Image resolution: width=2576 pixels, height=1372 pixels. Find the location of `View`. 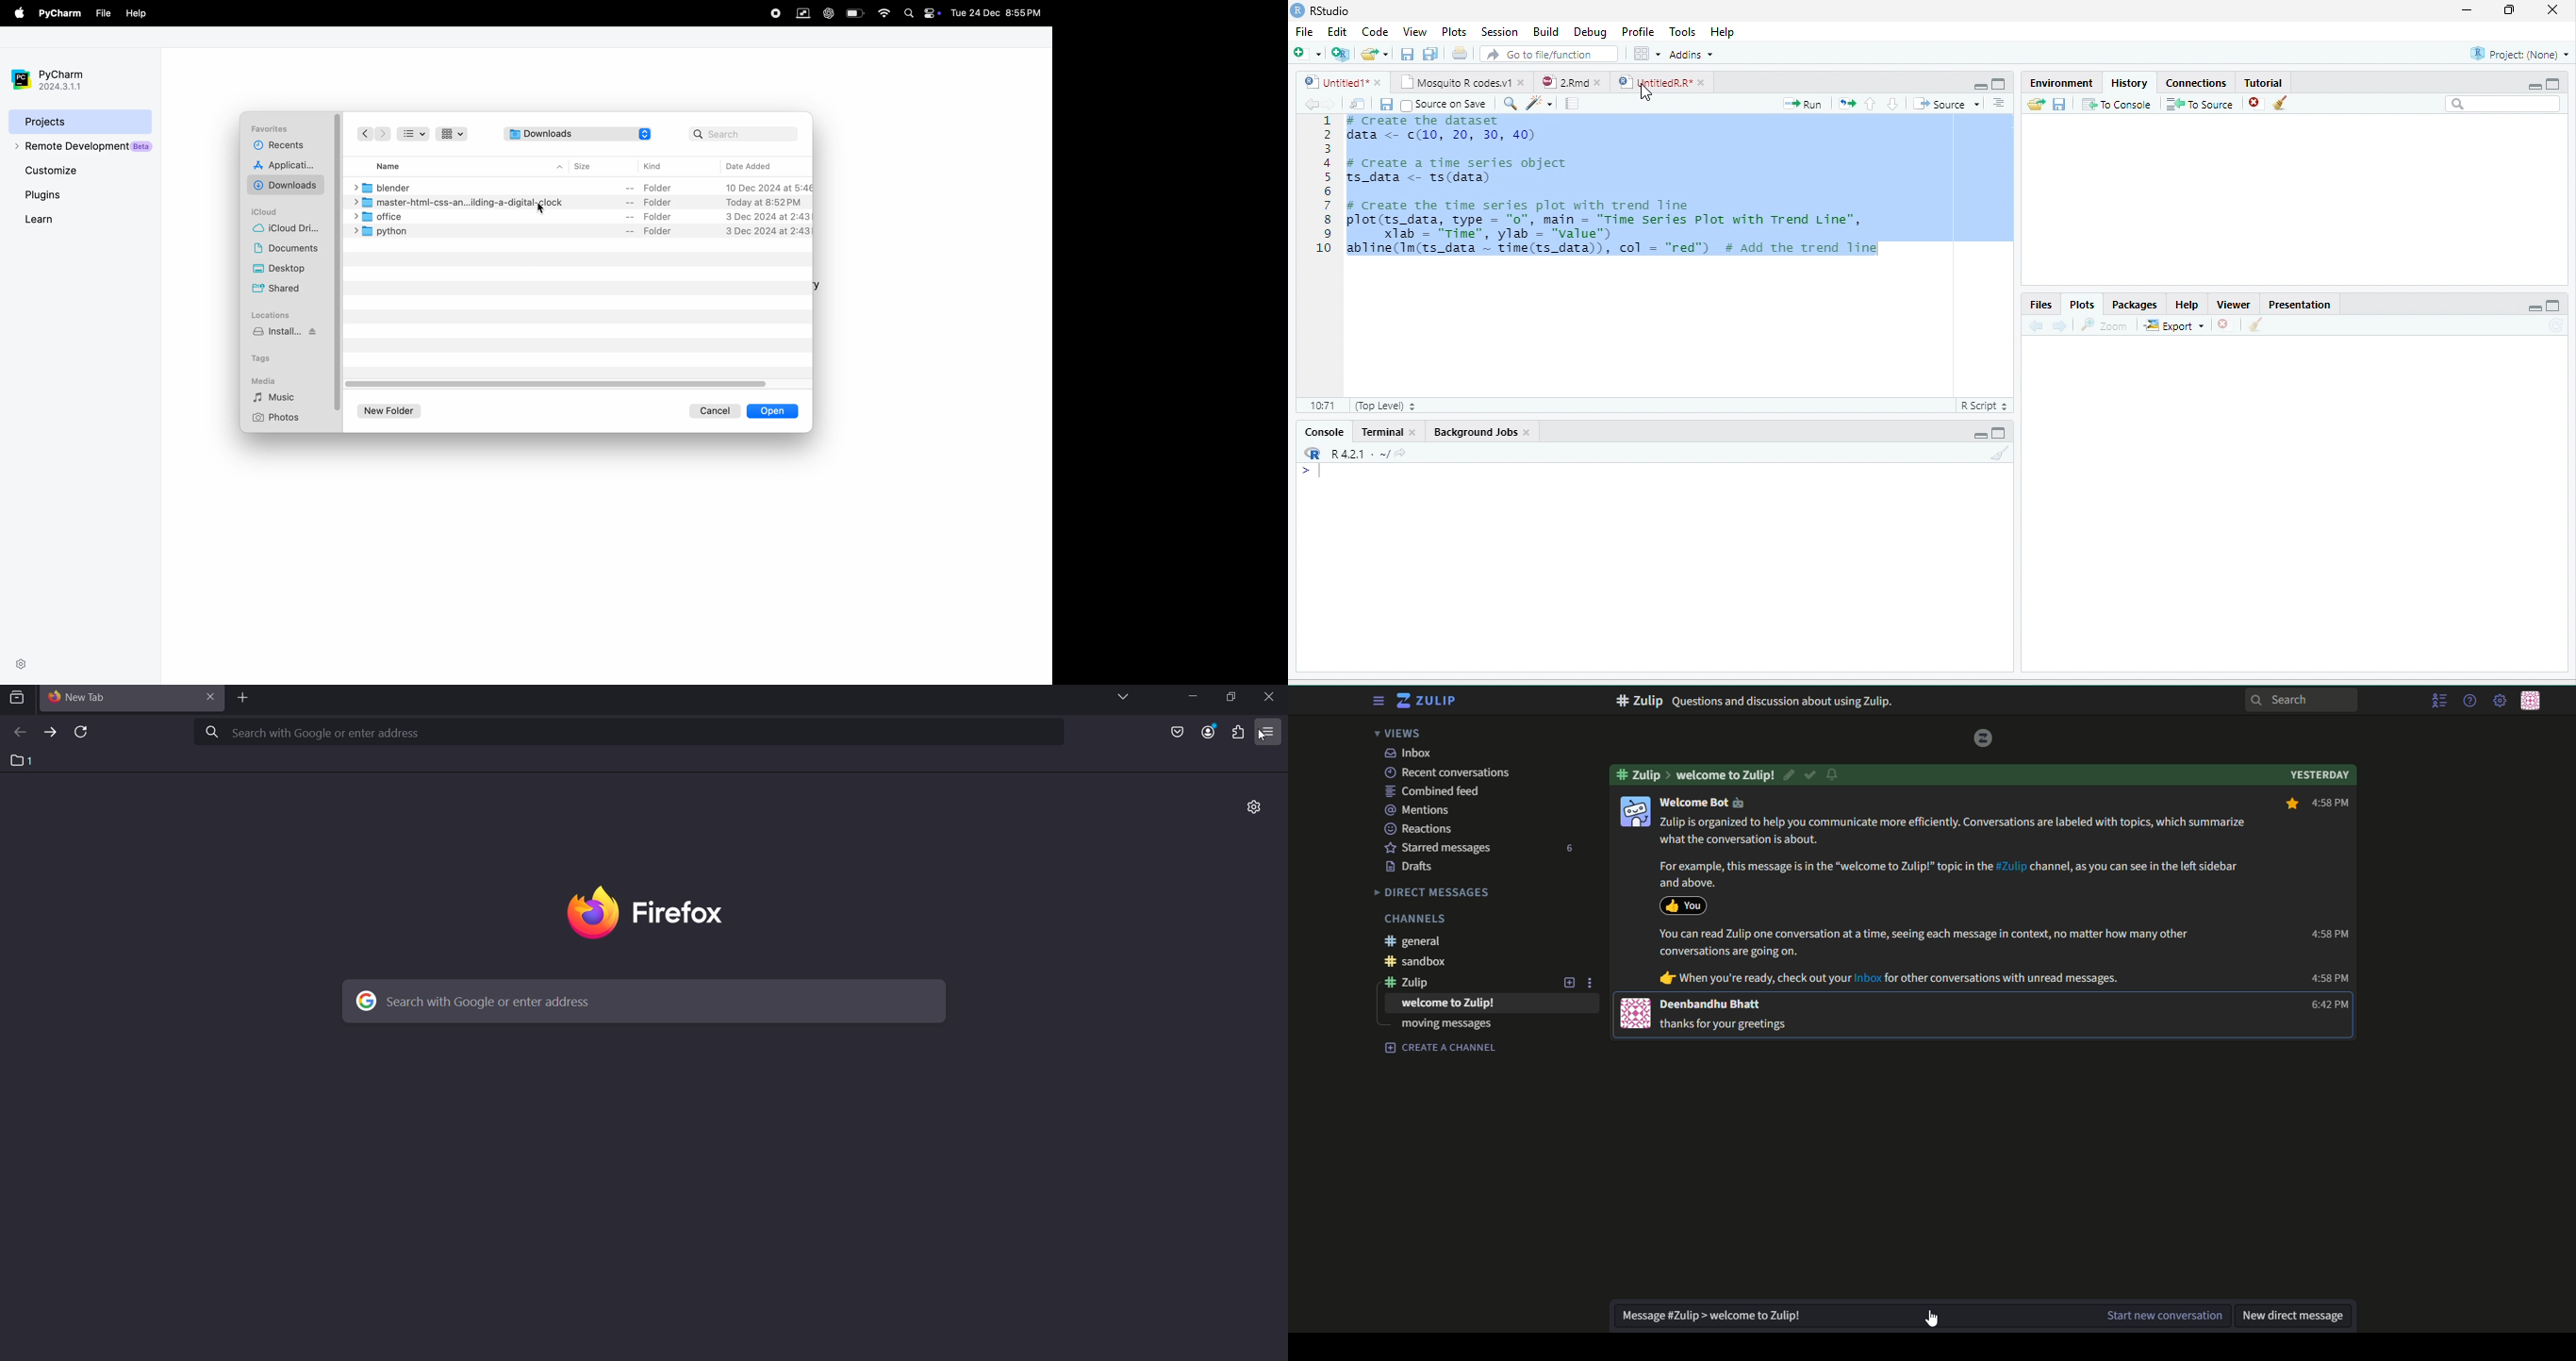

View is located at coordinates (1413, 31).